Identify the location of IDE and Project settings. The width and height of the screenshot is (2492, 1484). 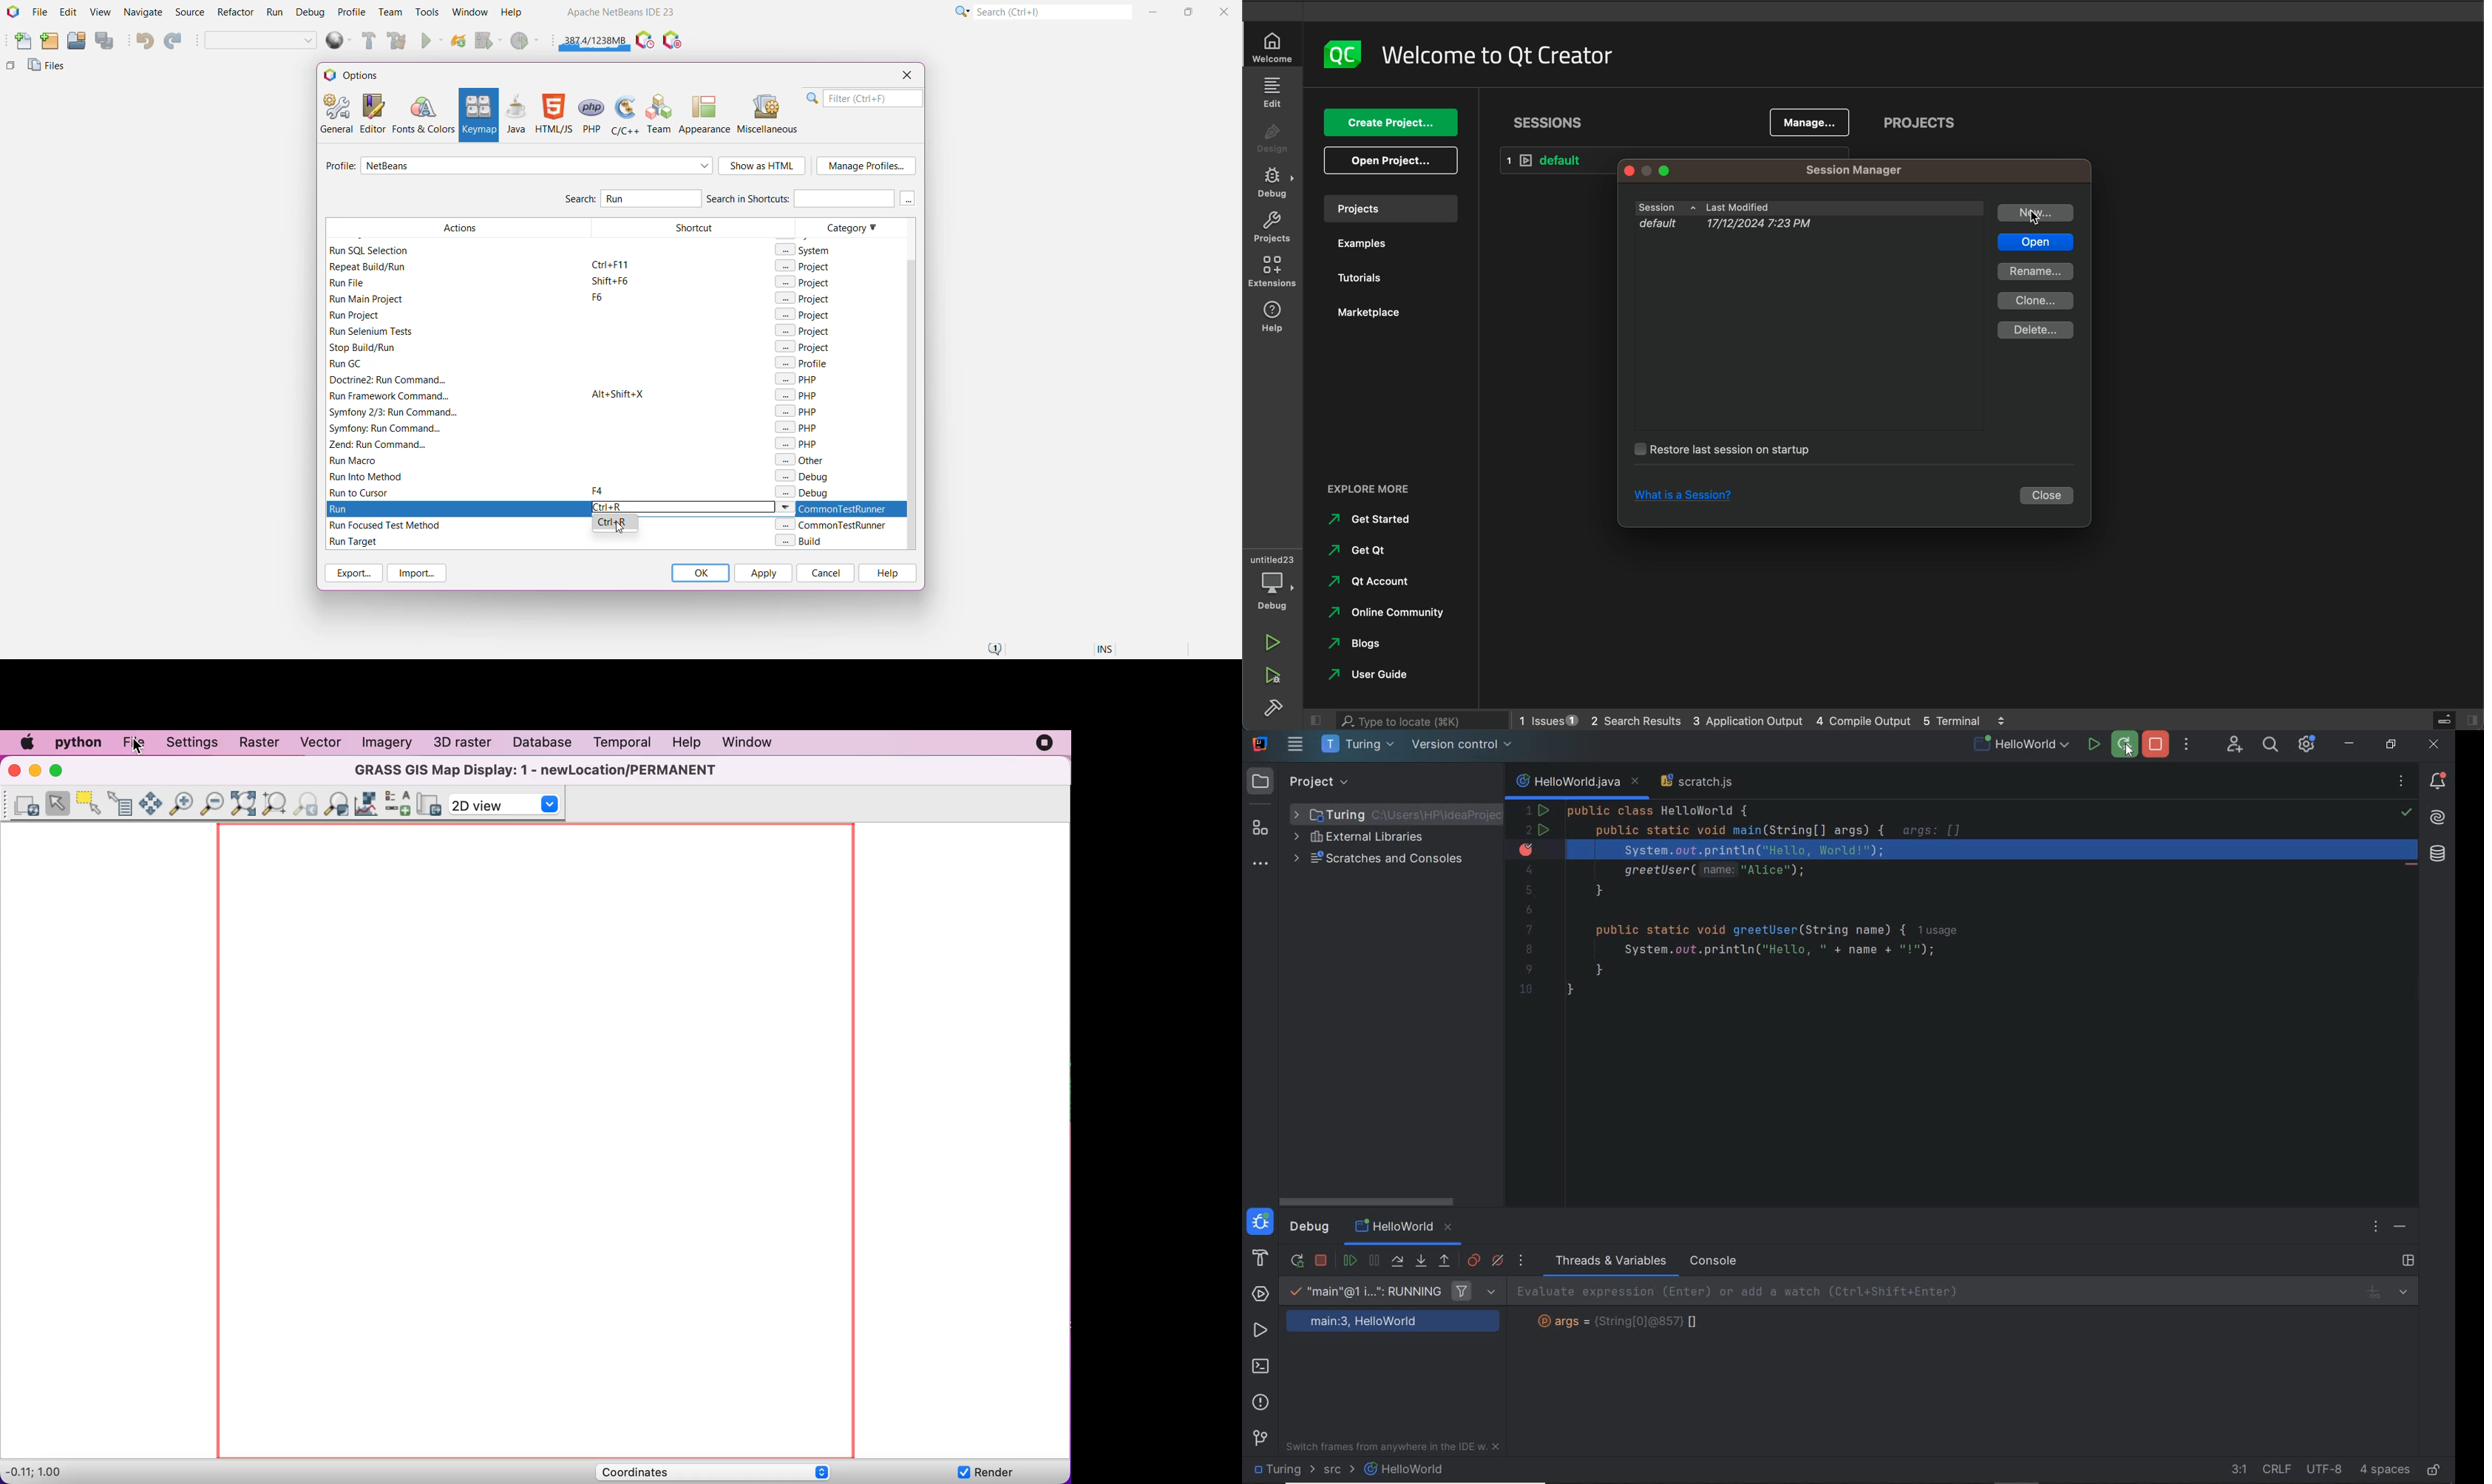
(2307, 745).